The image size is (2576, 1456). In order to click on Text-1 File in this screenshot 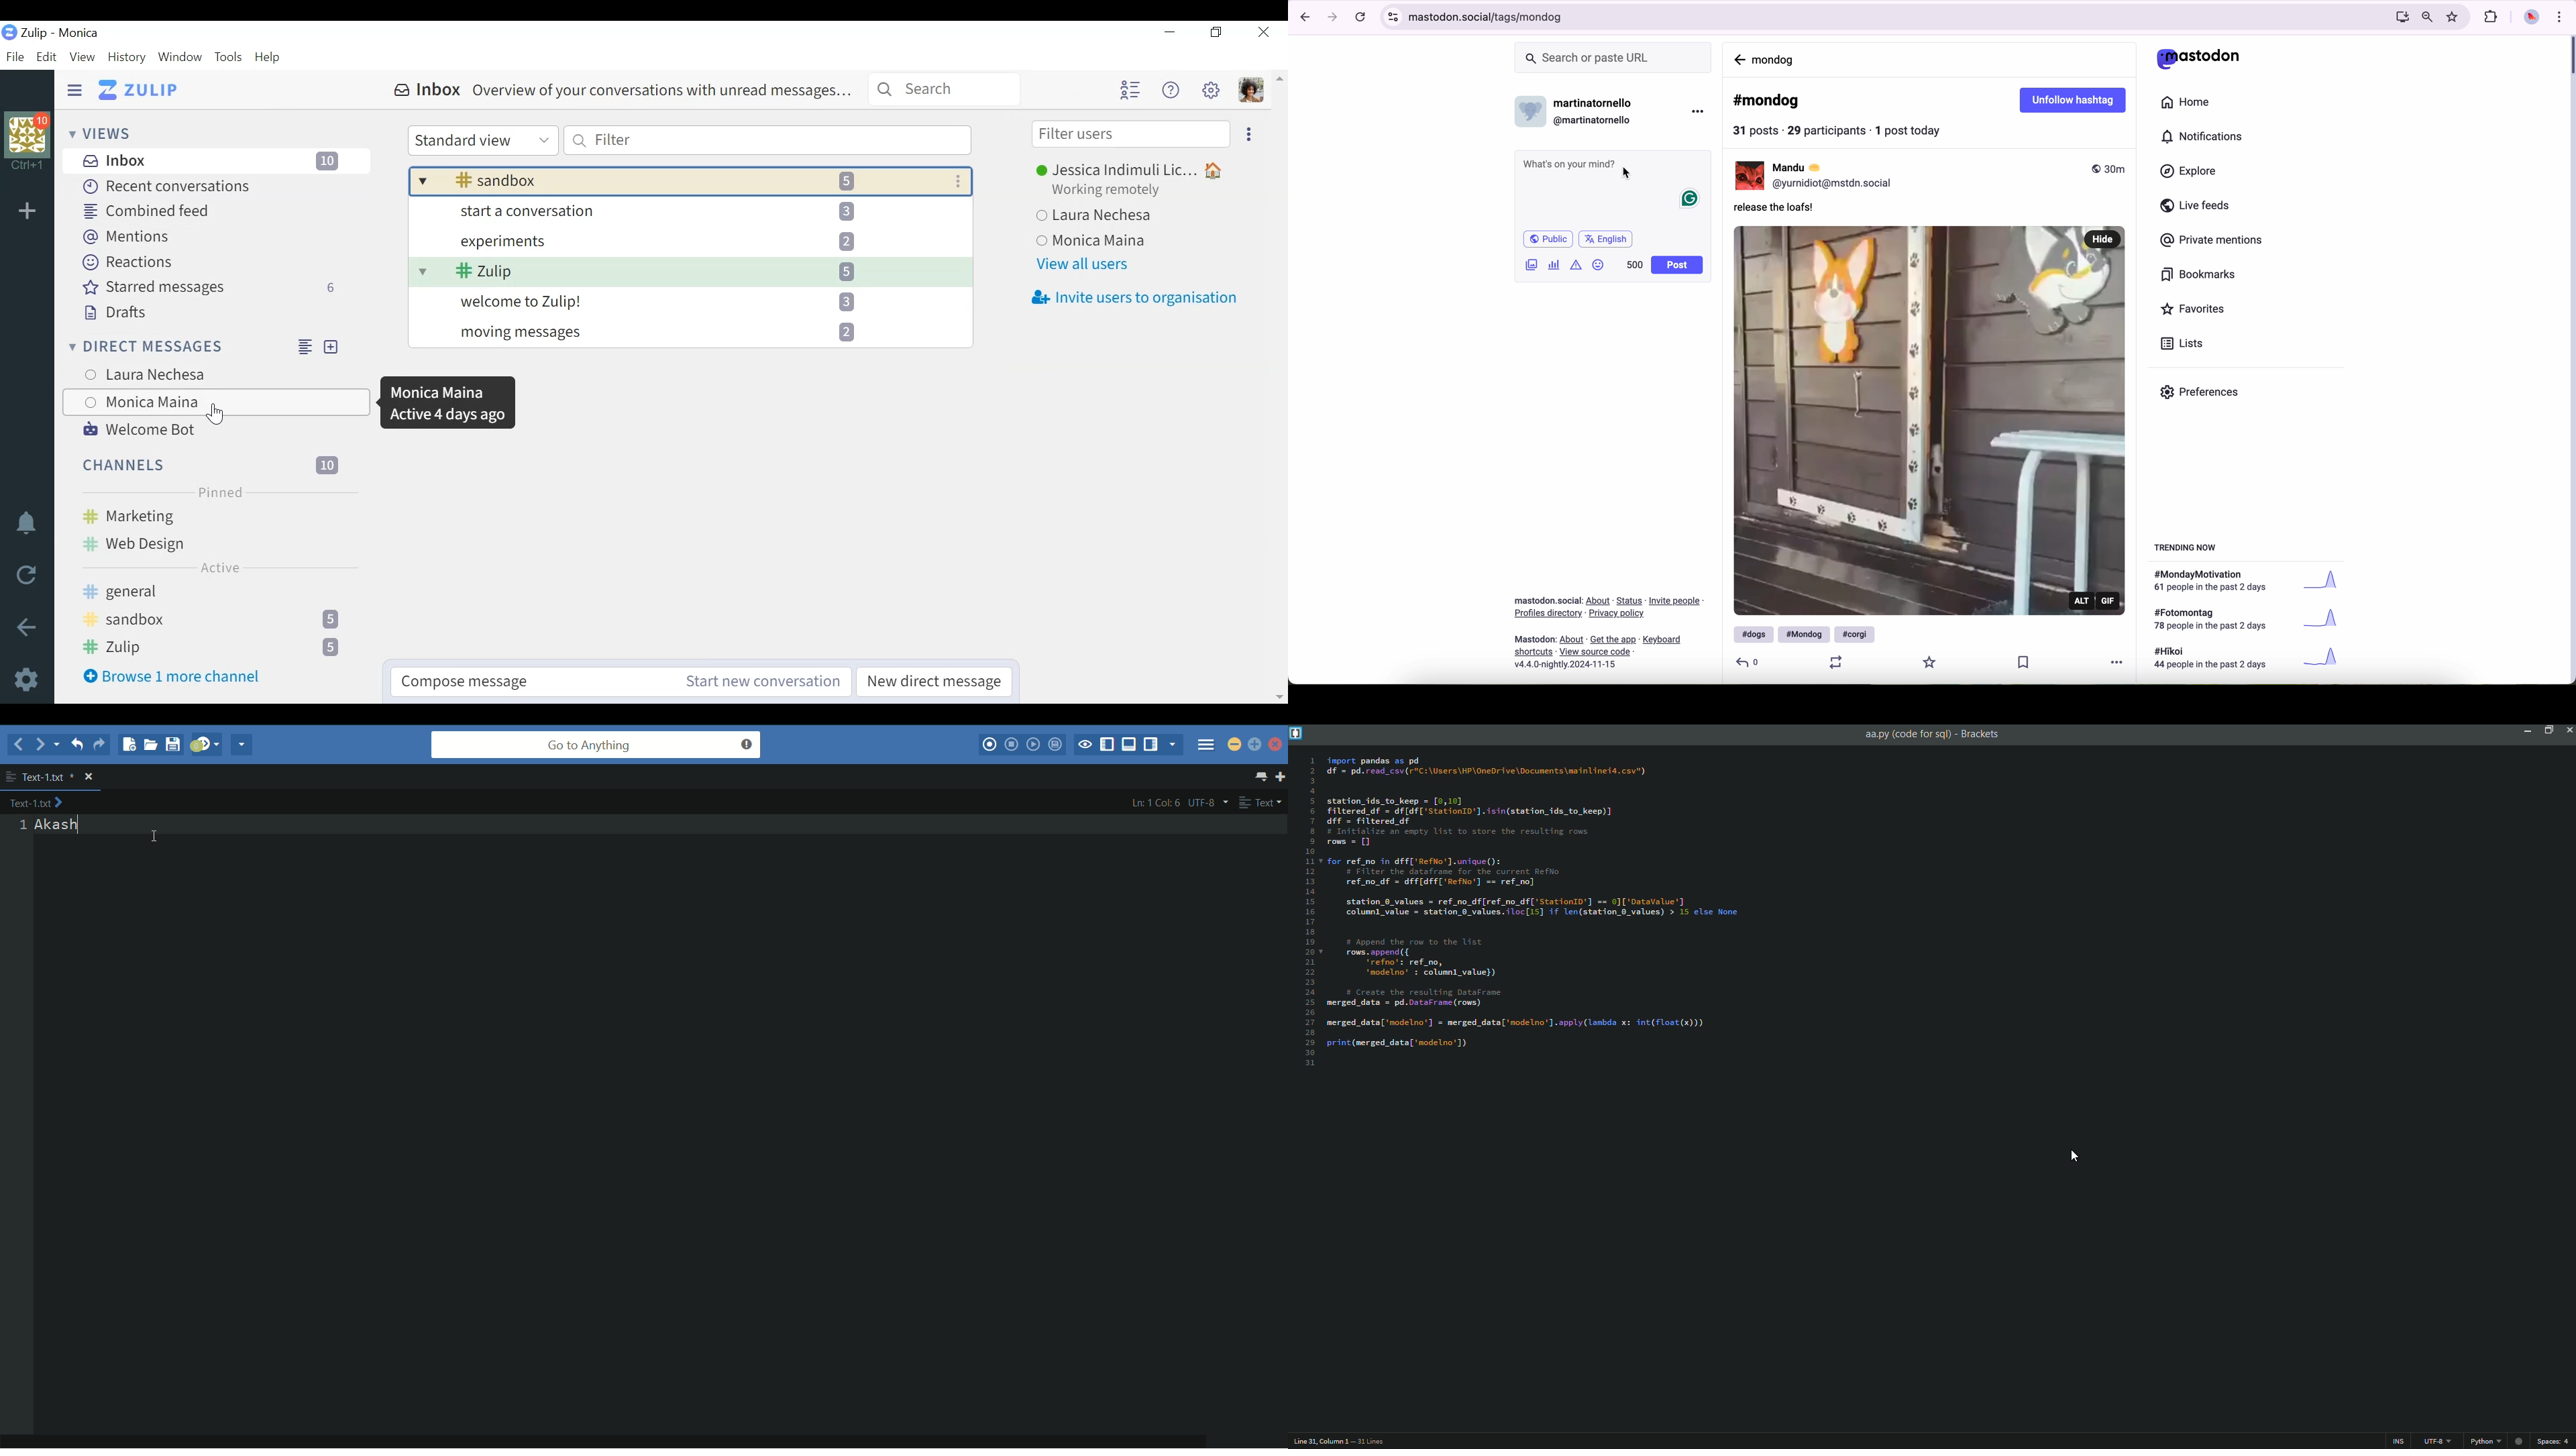, I will do `click(48, 776)`.